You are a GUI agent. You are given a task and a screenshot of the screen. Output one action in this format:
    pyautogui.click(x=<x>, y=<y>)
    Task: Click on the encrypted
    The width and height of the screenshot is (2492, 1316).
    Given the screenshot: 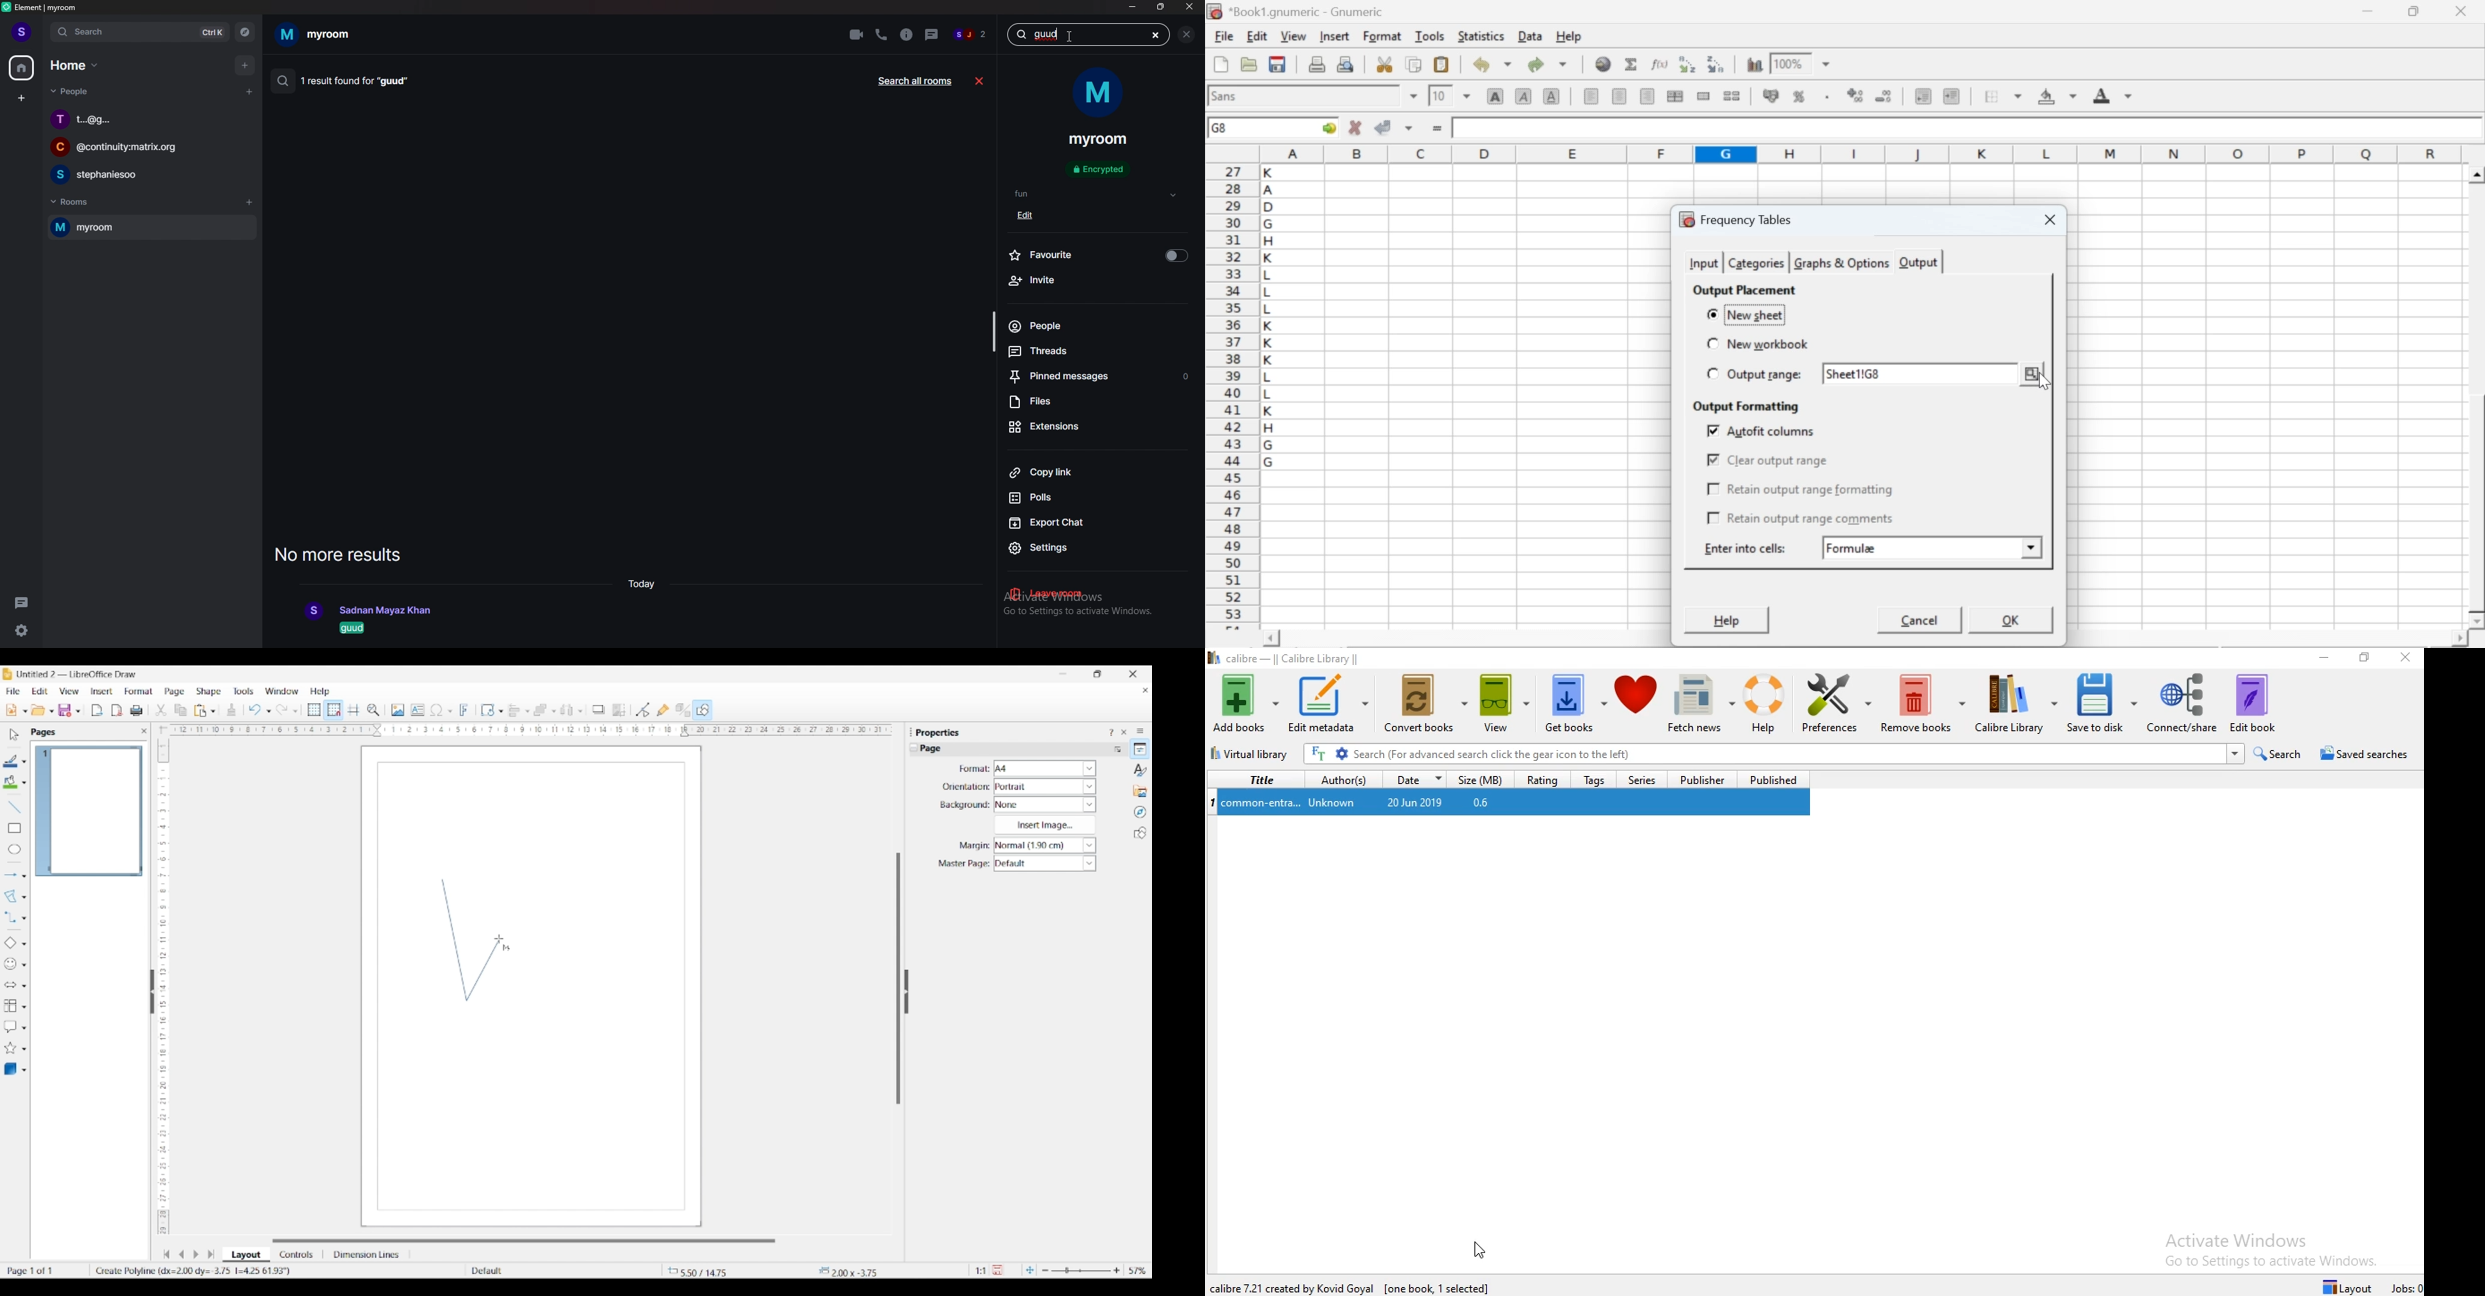 What is the action you would take?
    pyautogui.click(x=1101, y=170)
    